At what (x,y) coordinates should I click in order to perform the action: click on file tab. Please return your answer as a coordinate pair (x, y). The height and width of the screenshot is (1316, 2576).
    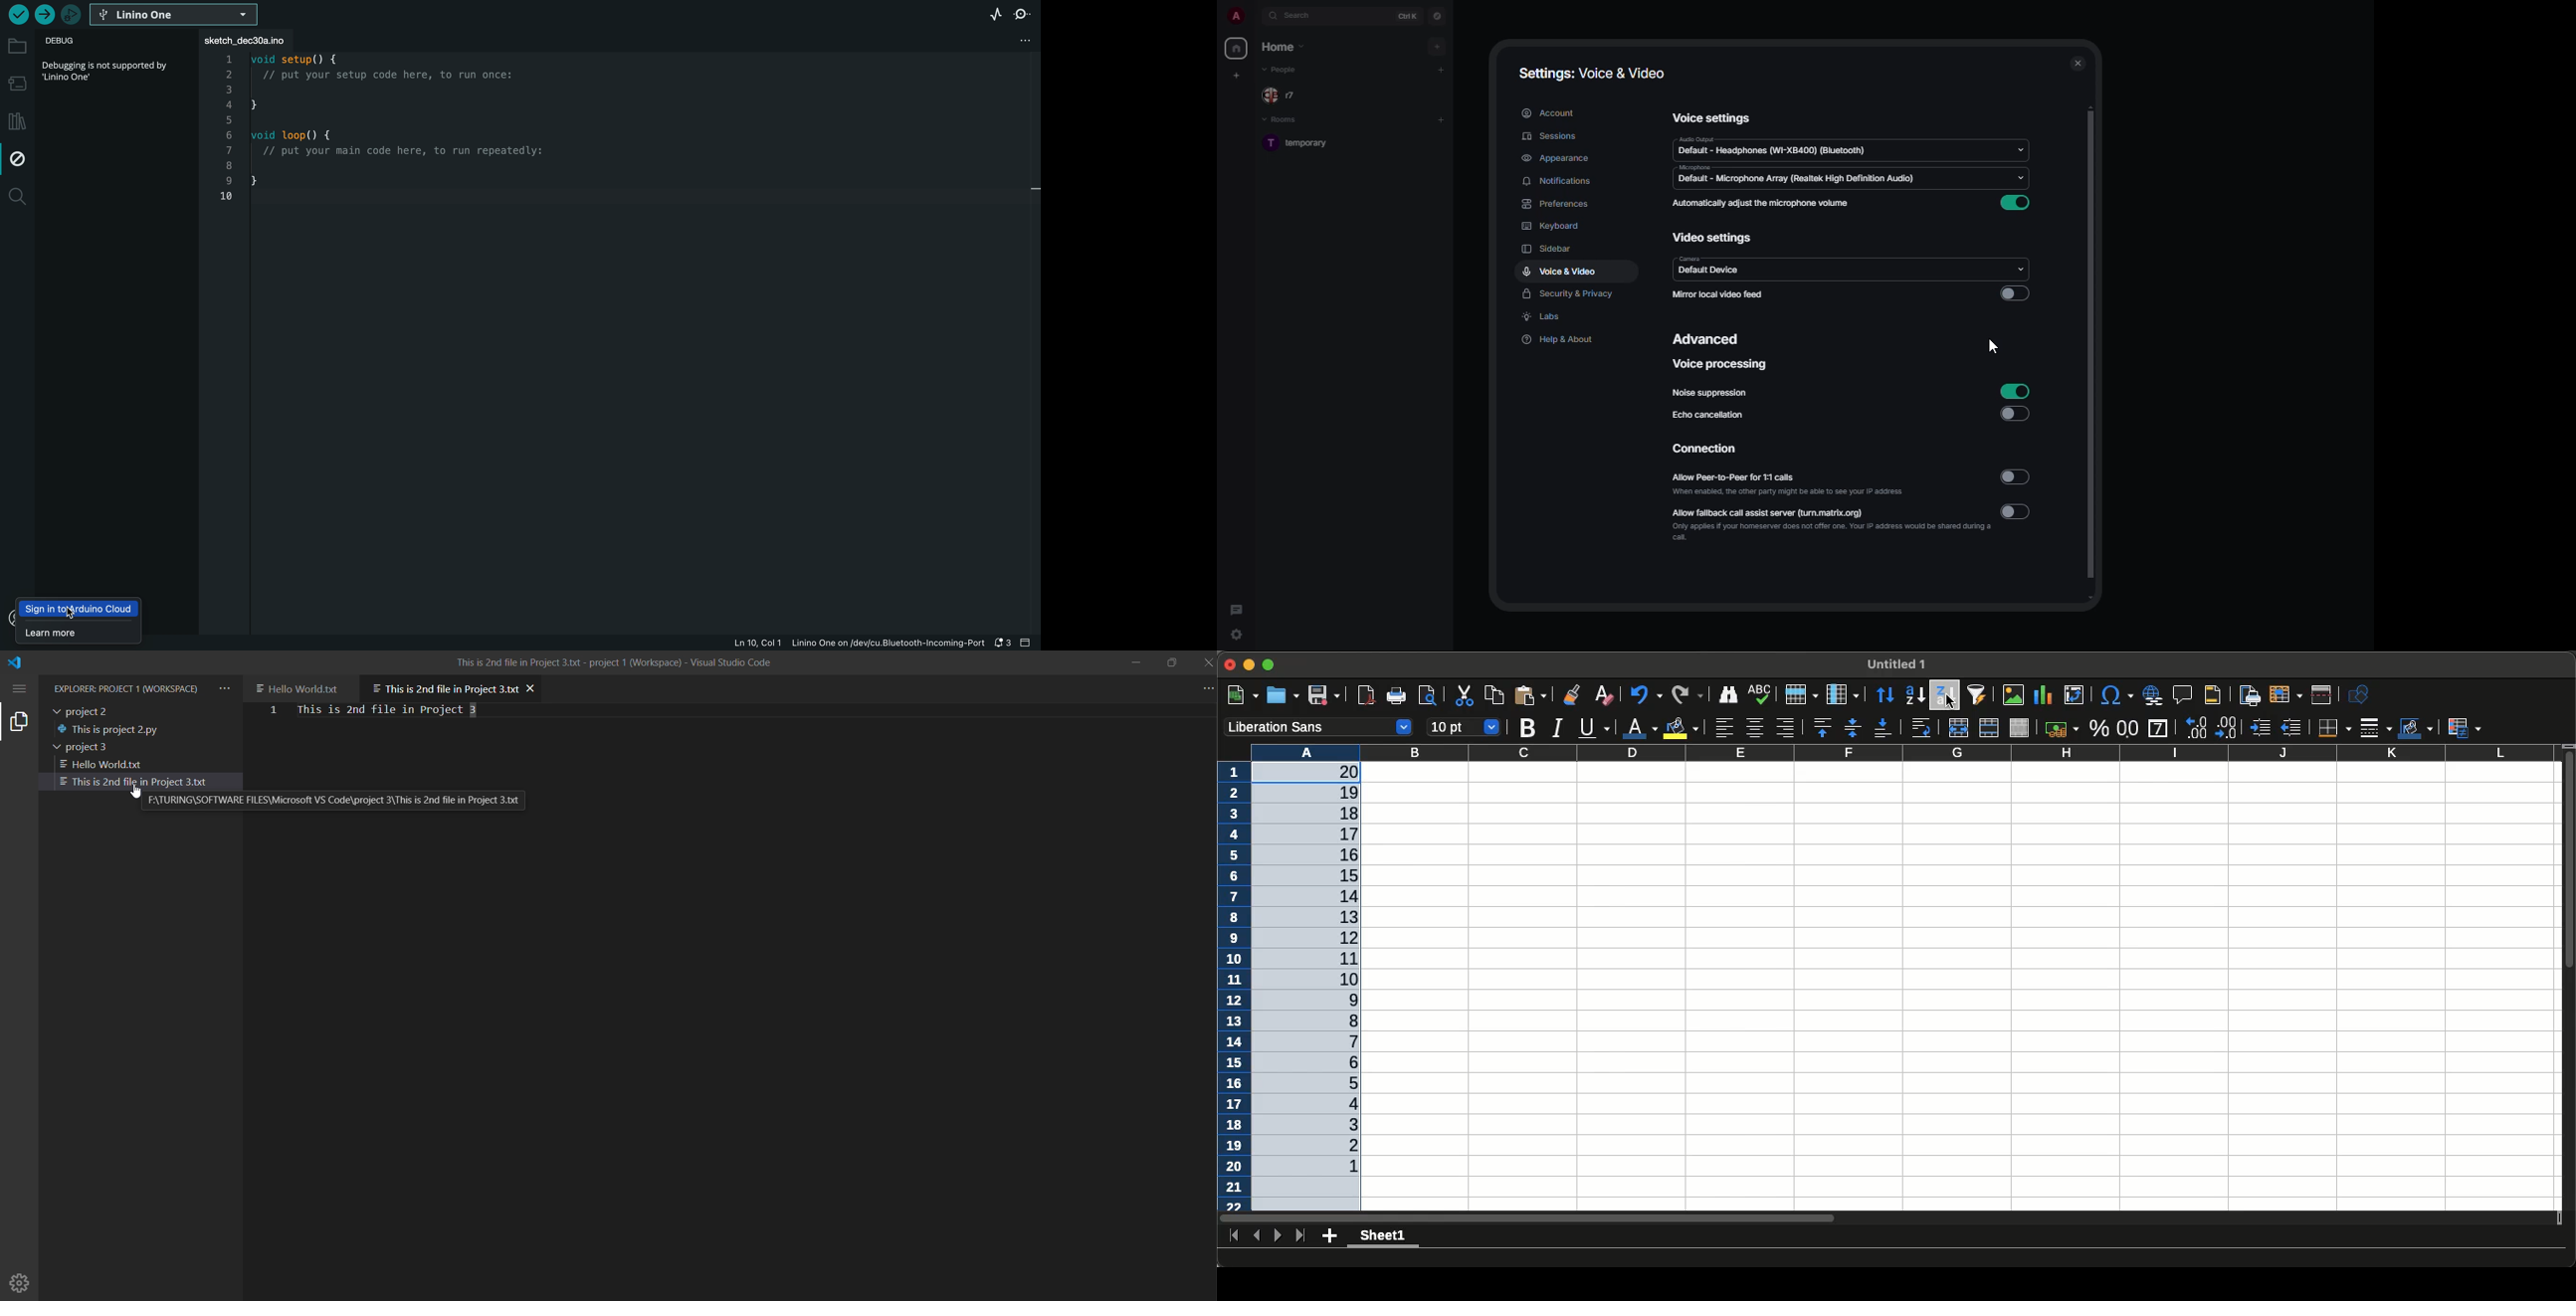
    Looking at the image, I should click on (248, 39).